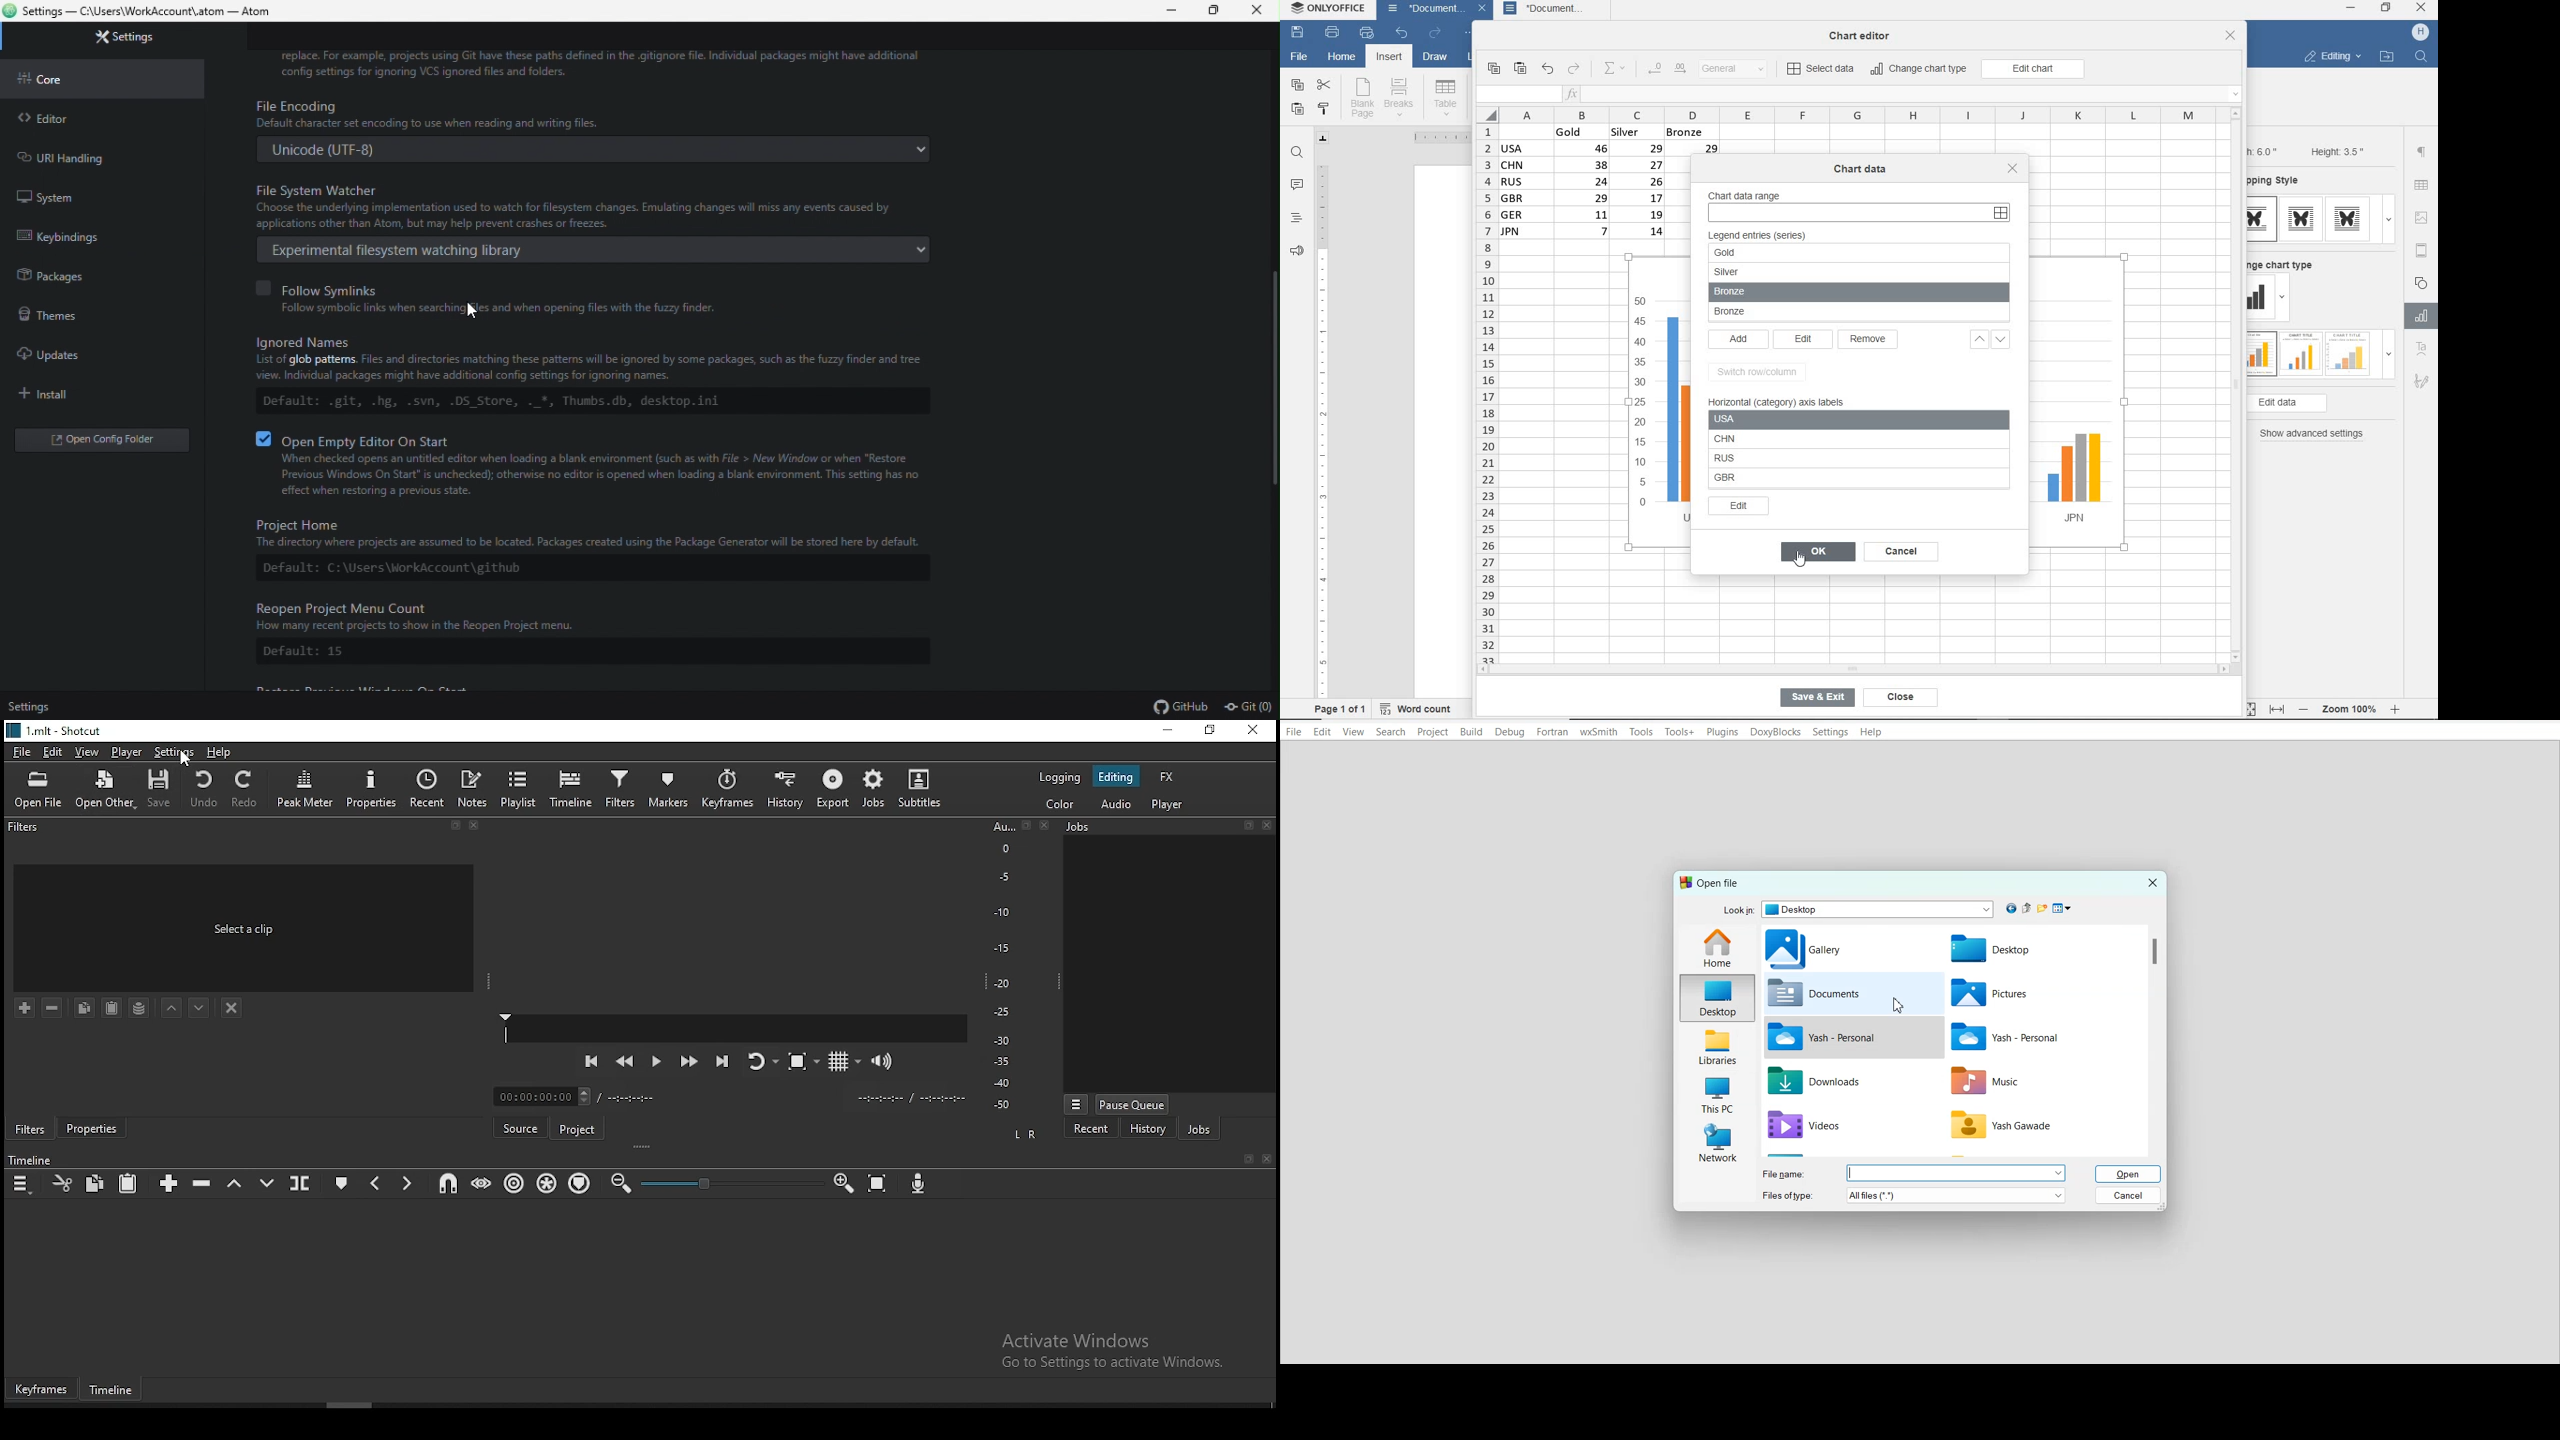 The width and height of the screenshot is (2576, 1456). Describe the element at coordinates (2285, 299) in the screenshot. I see `dropdown` at that location.